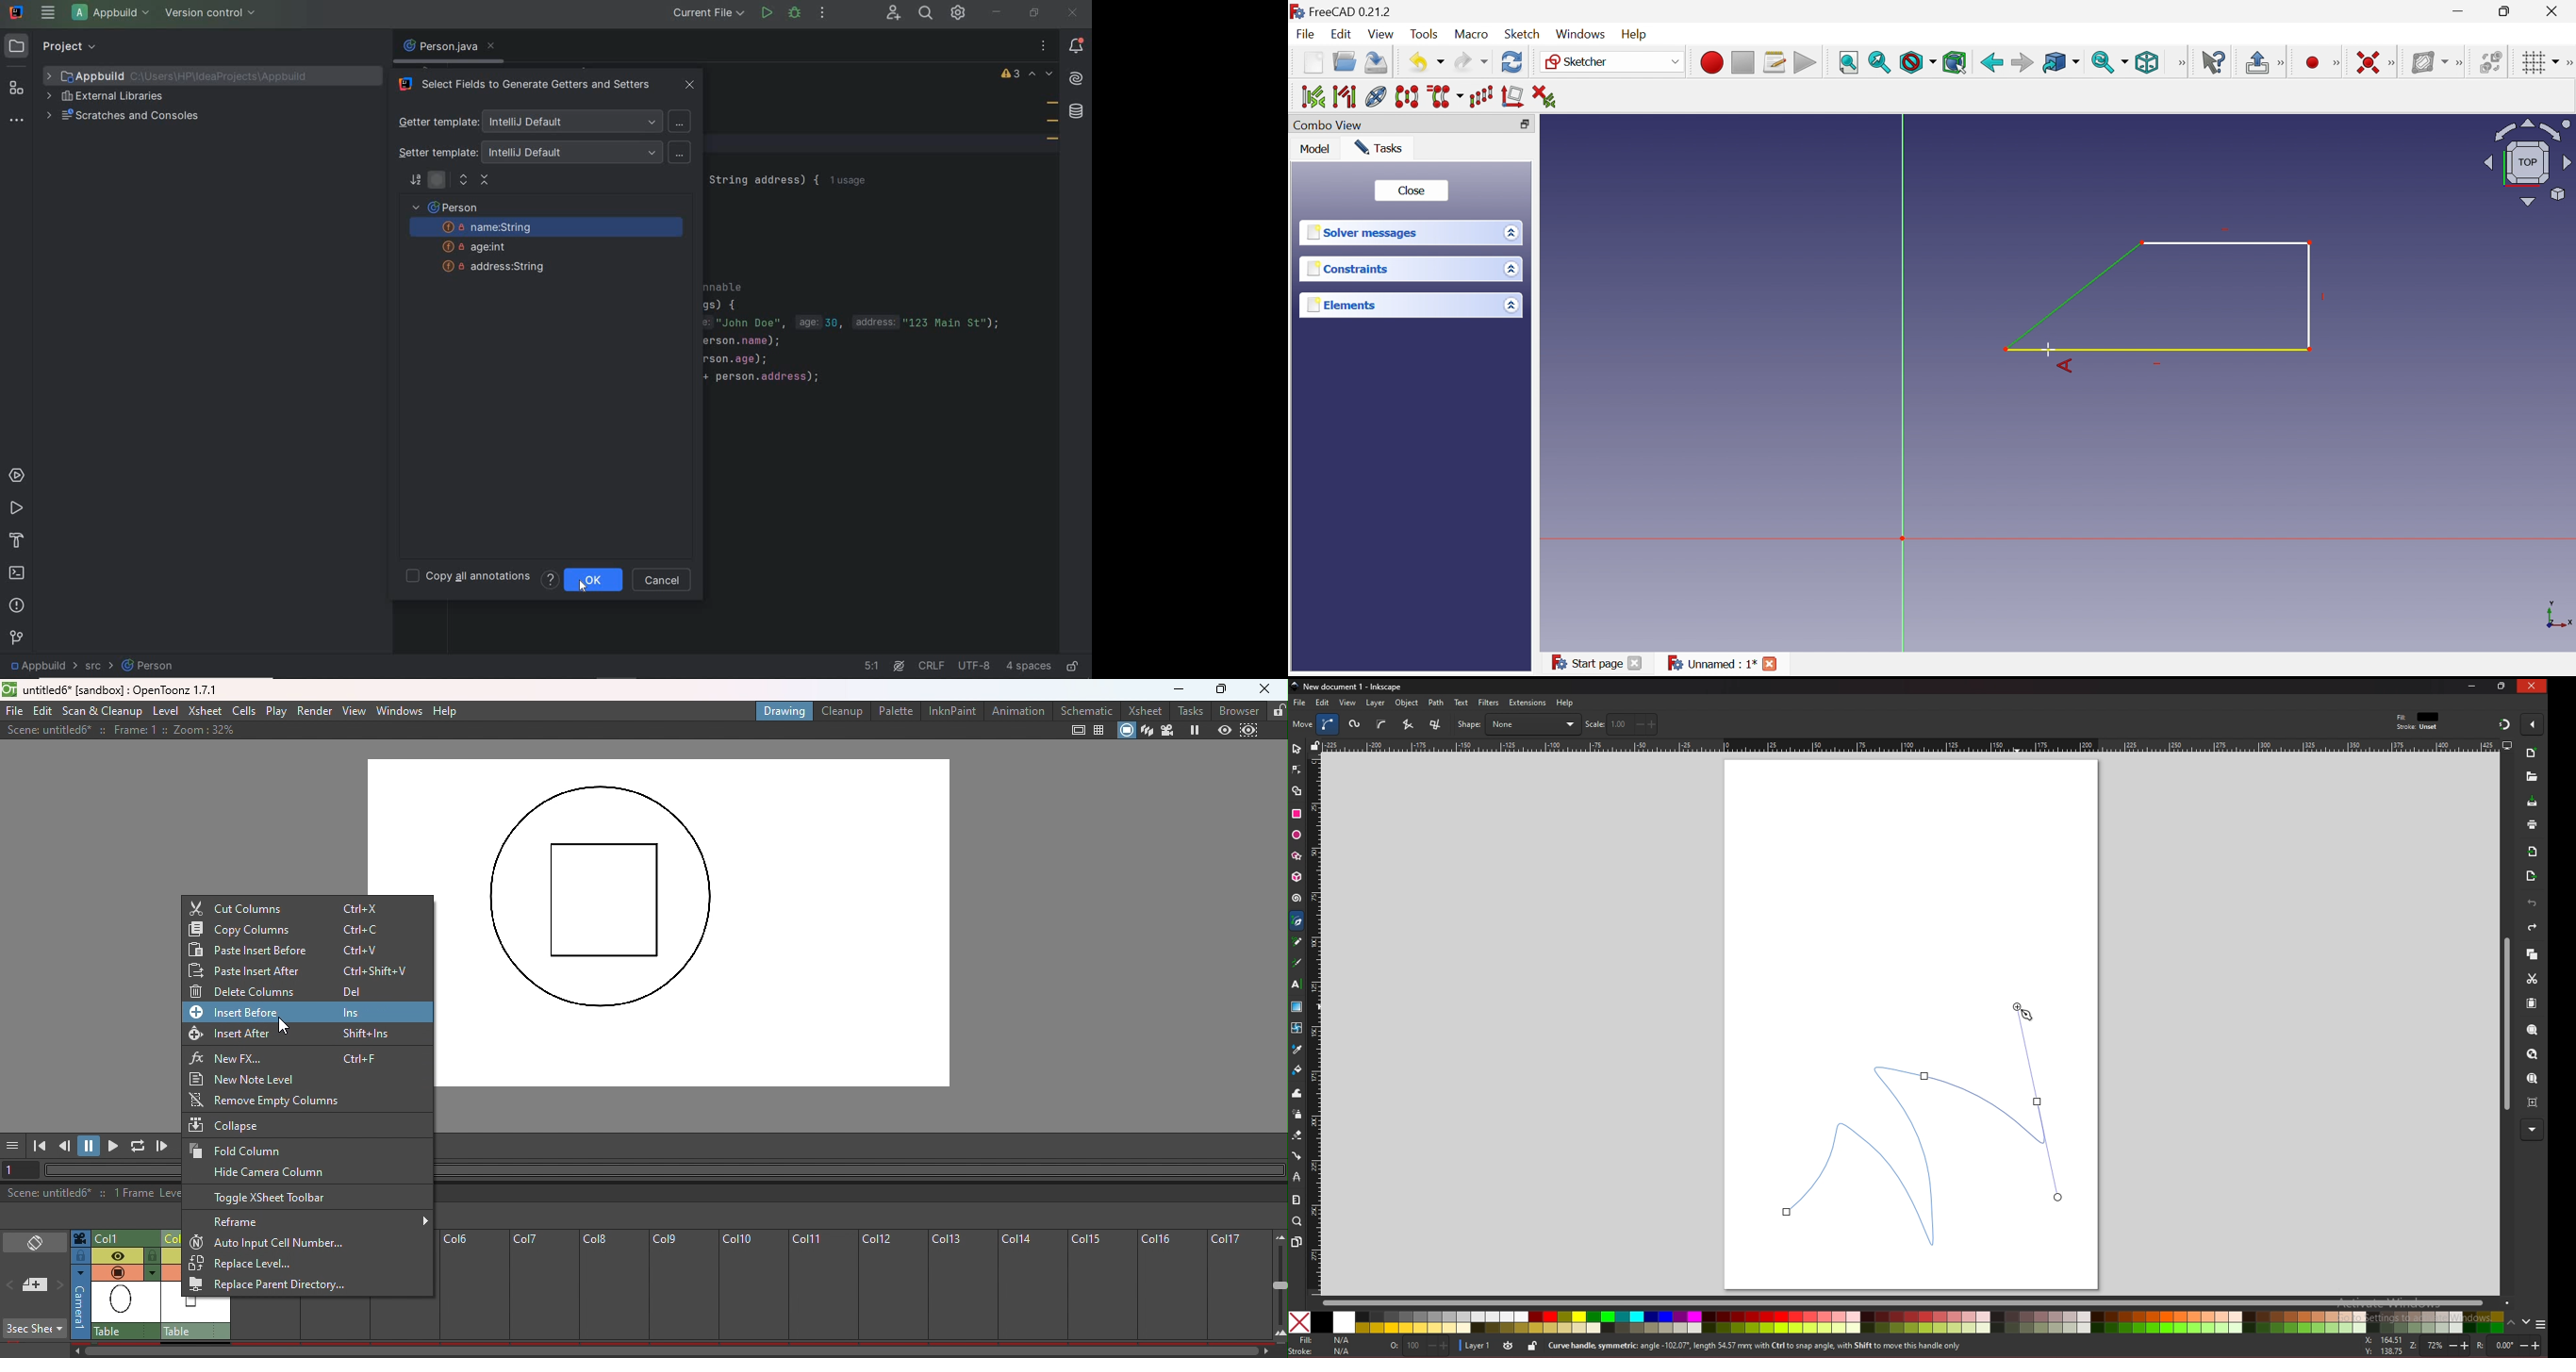 Image resolution: width=2576 pixels, height=1372 pixels. I want to click on filters, so click(1490, 703).